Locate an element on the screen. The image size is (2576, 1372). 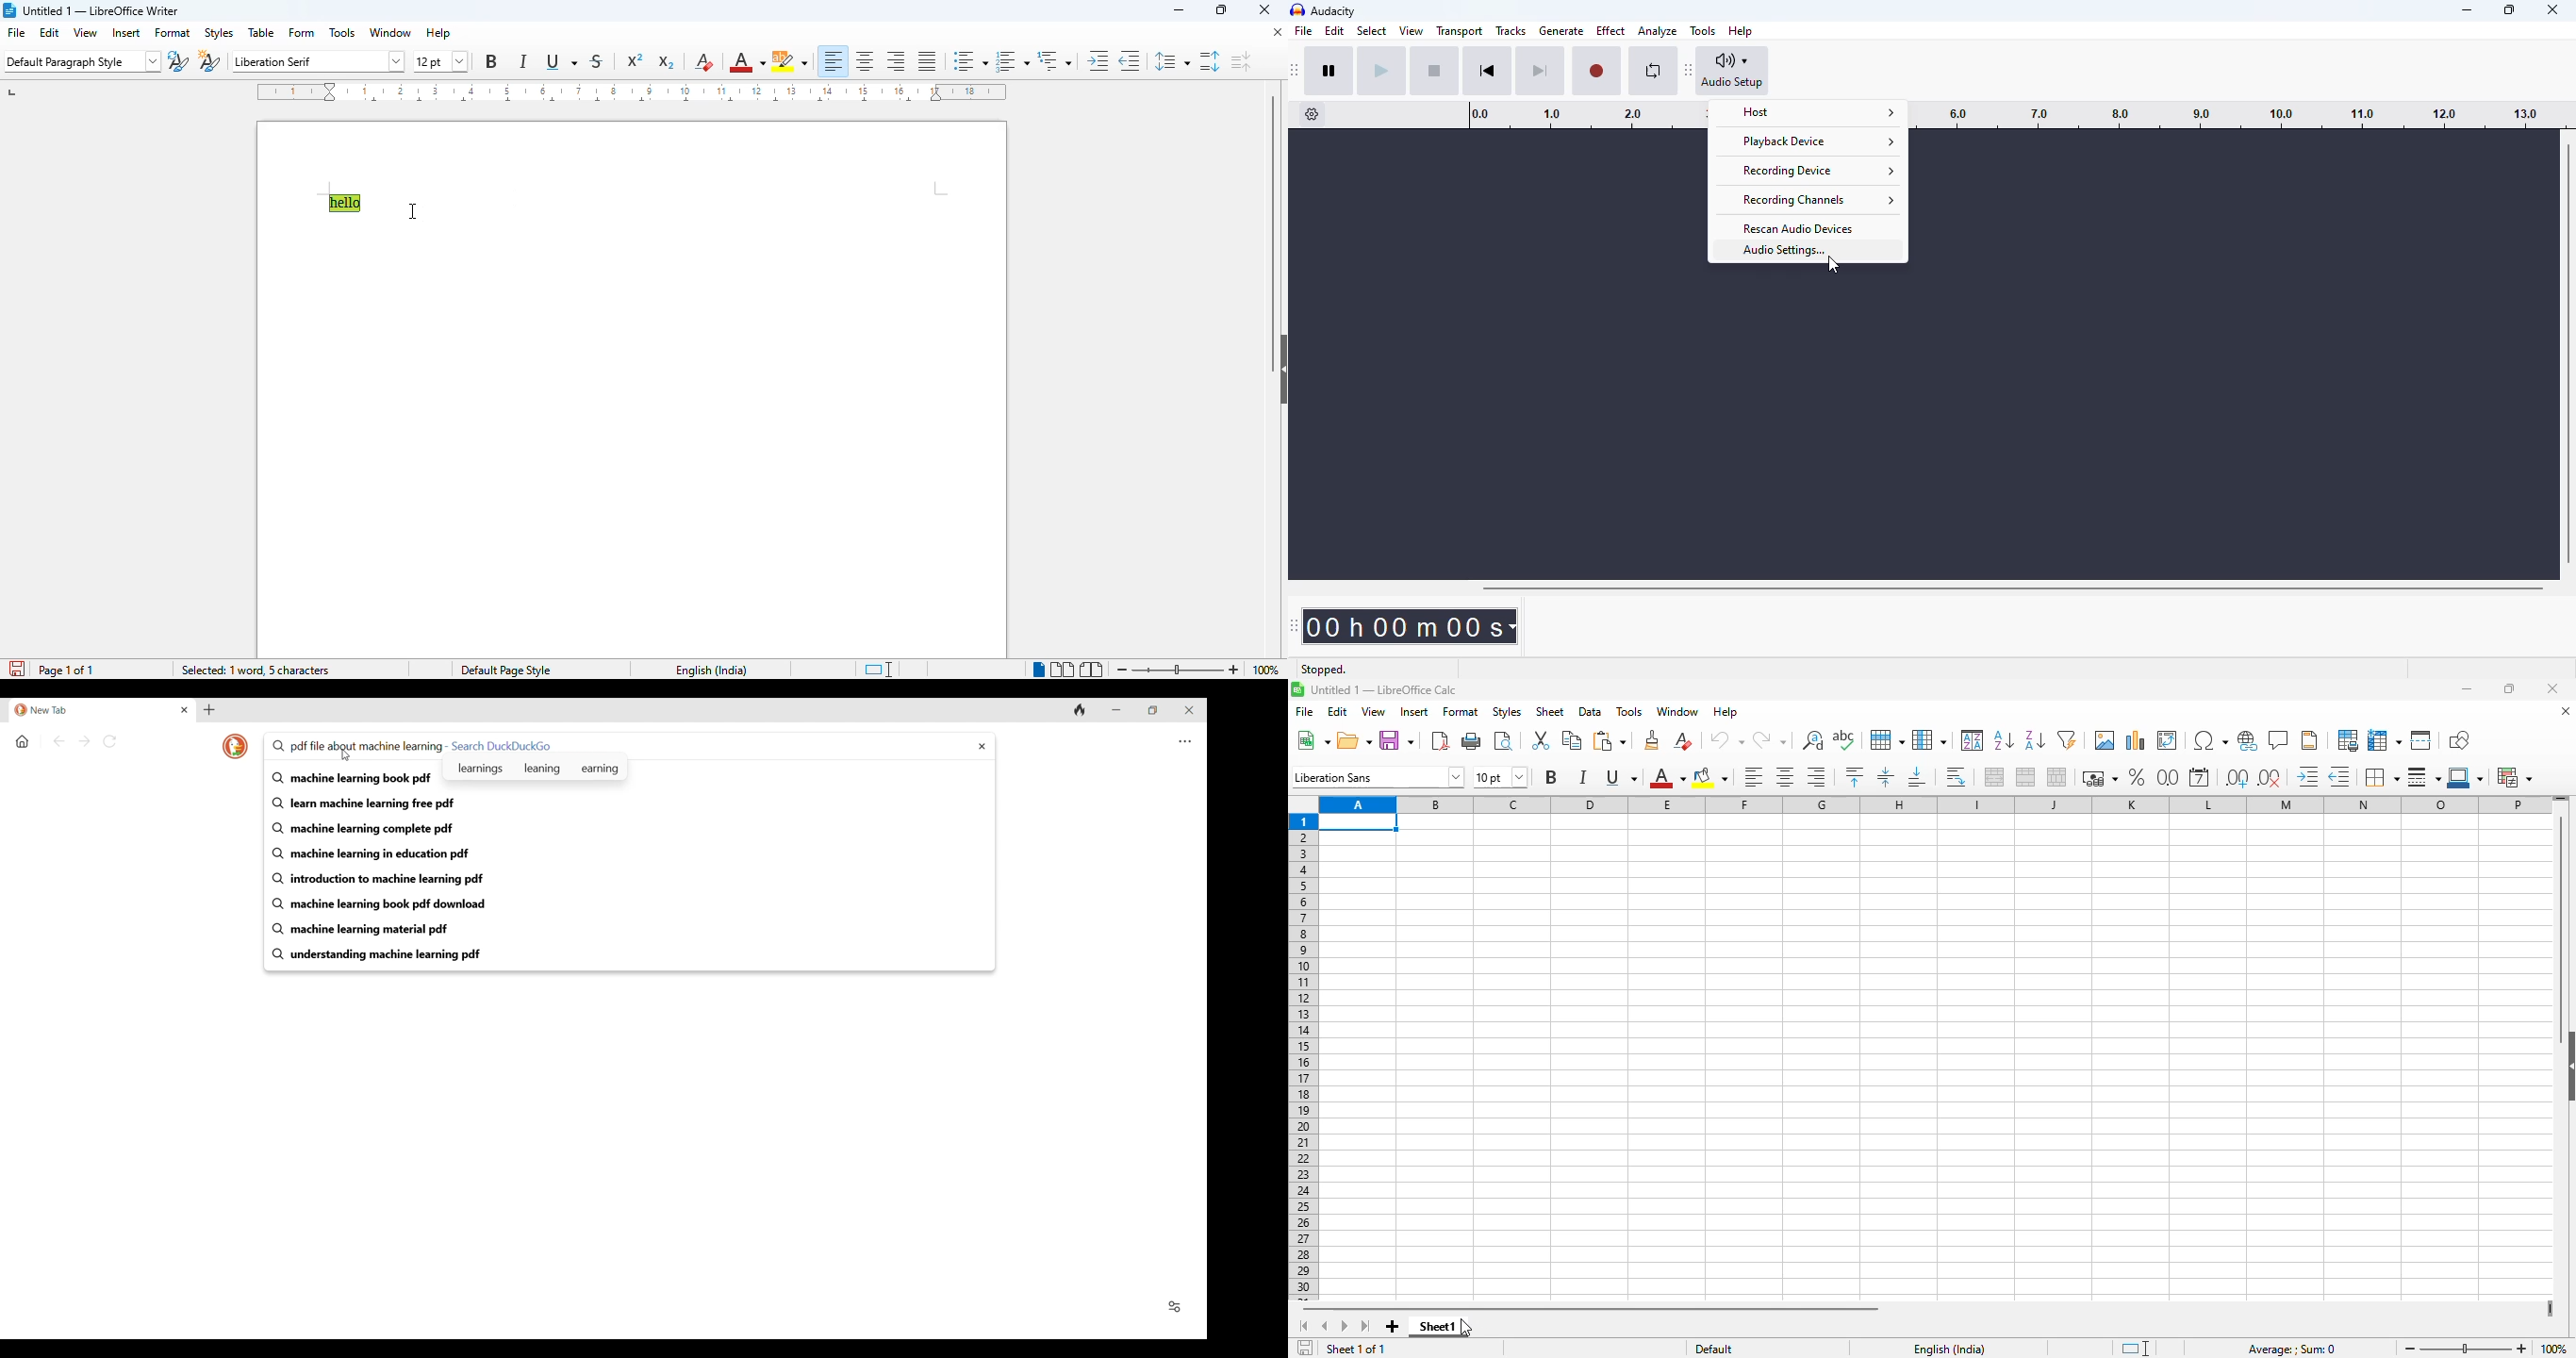
leaning is located at coordinates (542, 766).